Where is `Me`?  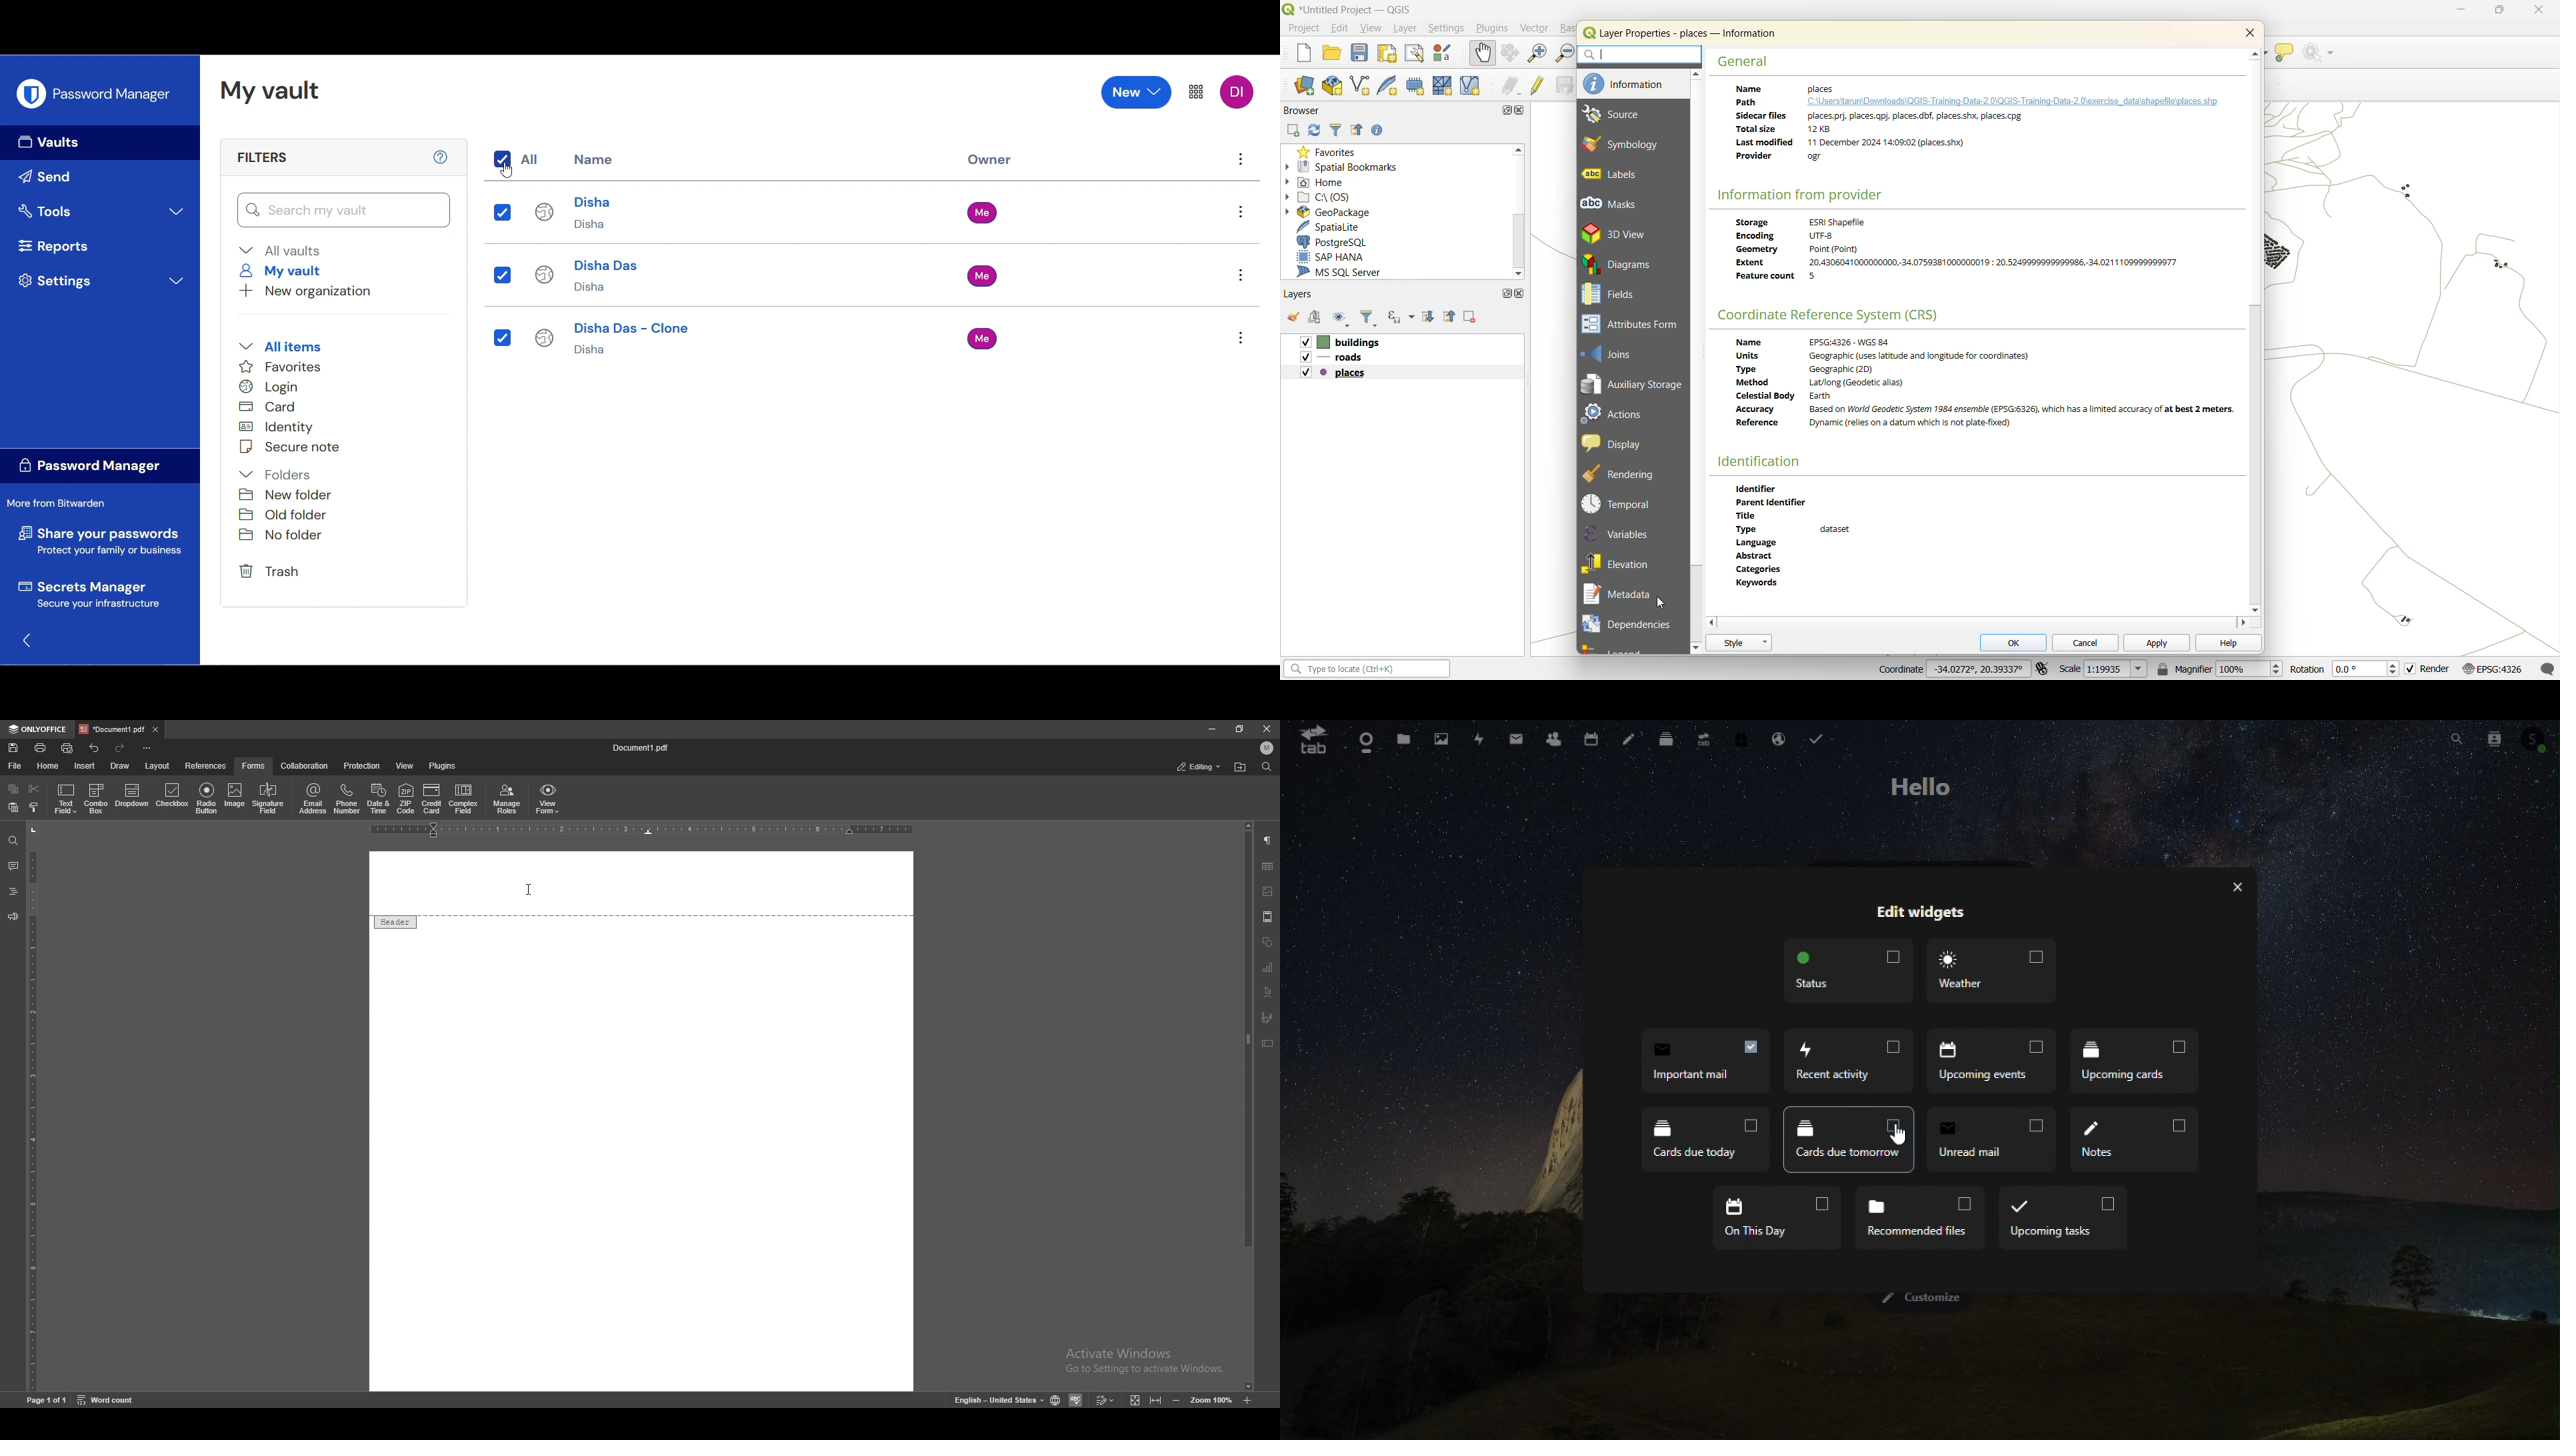 Me is located at coordinates (983, 276).